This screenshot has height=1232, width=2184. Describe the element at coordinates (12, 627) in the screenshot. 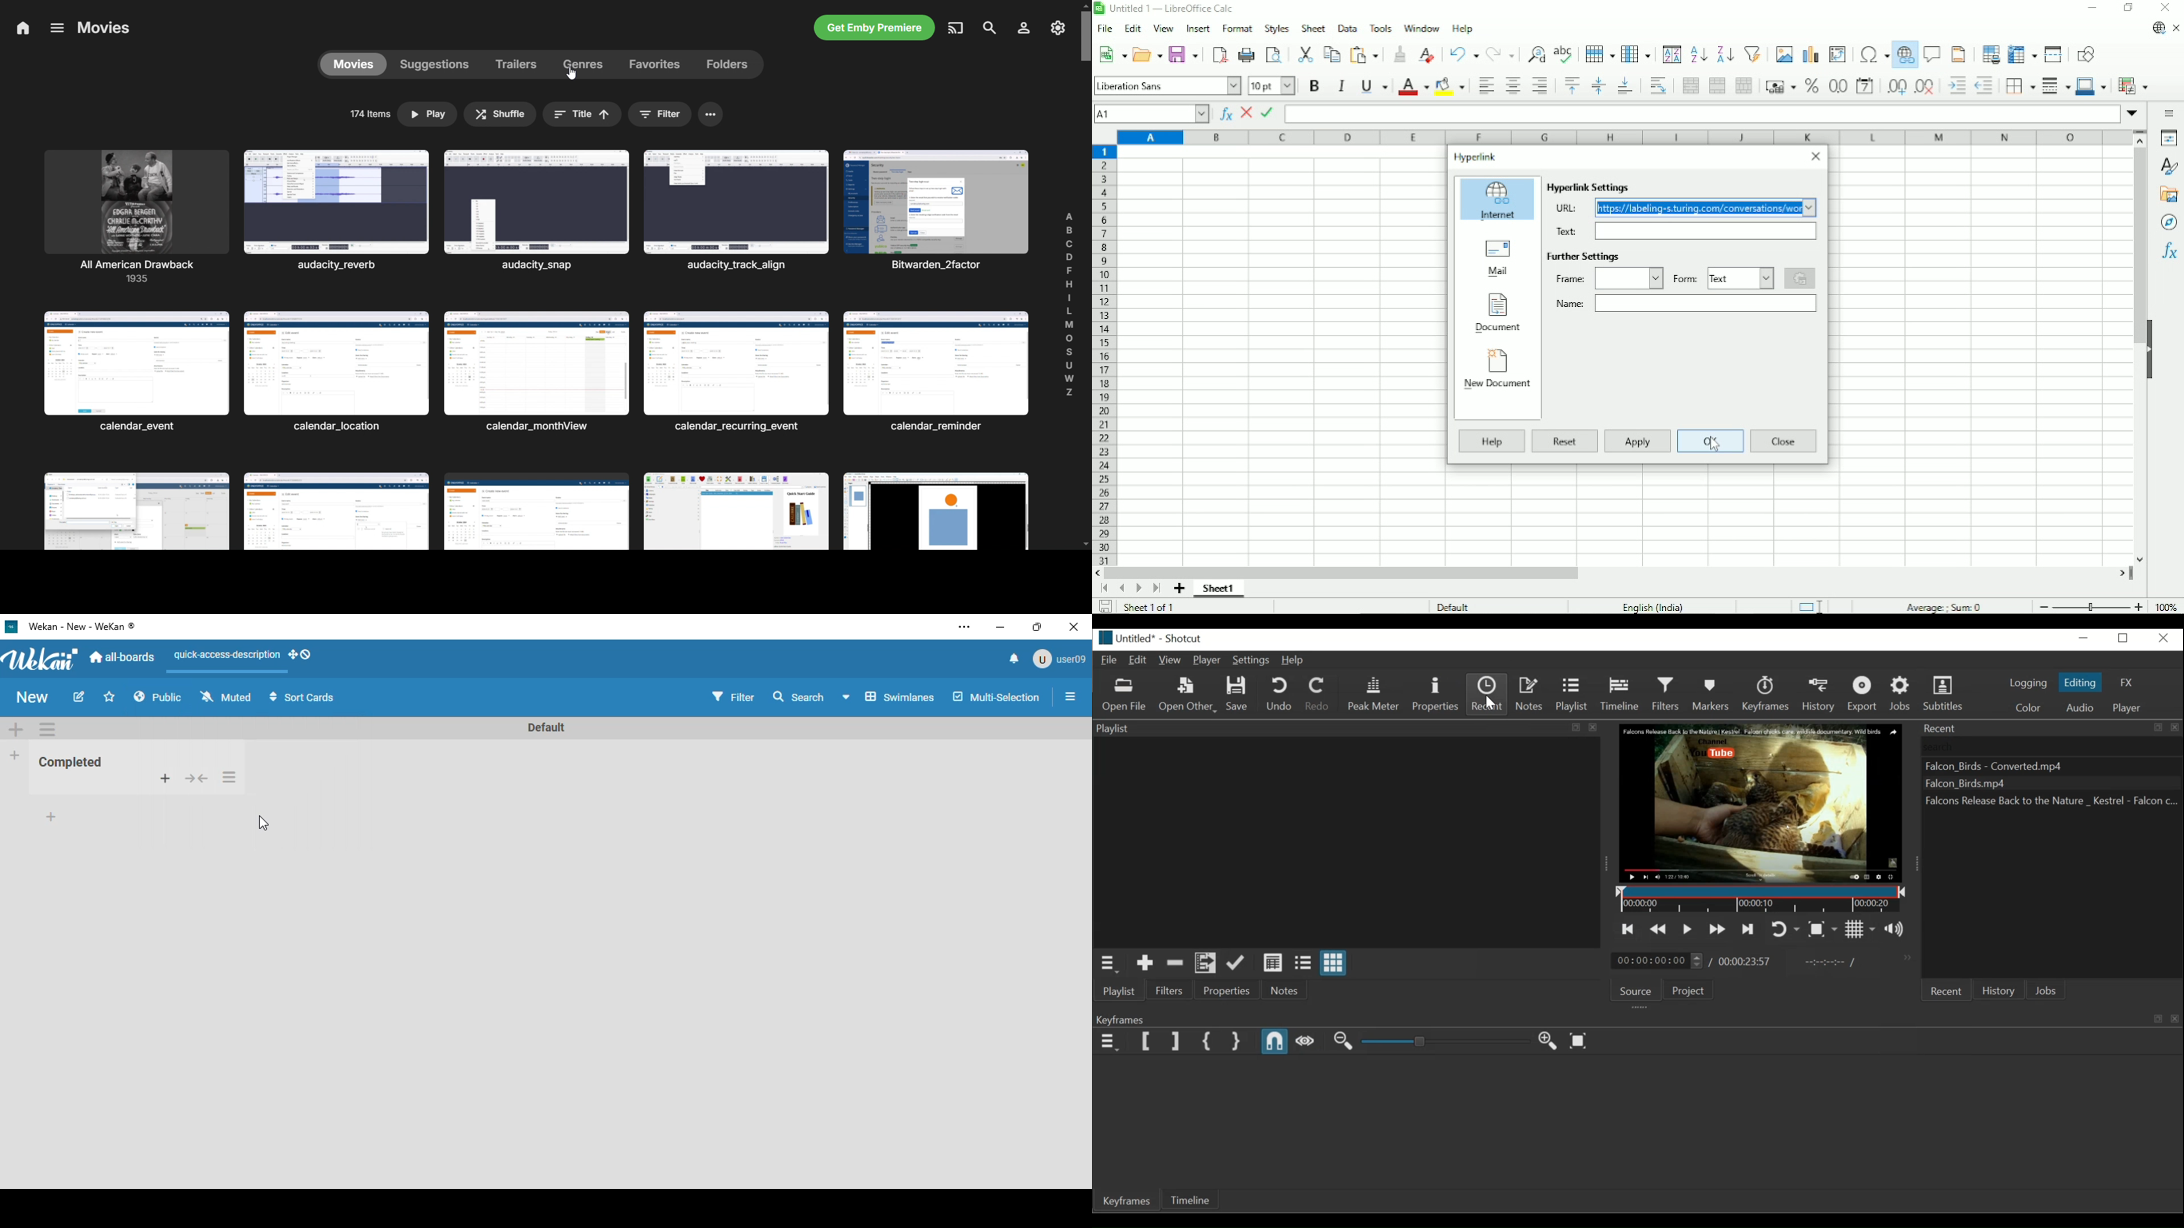

I see `Wekan logo` at that location.